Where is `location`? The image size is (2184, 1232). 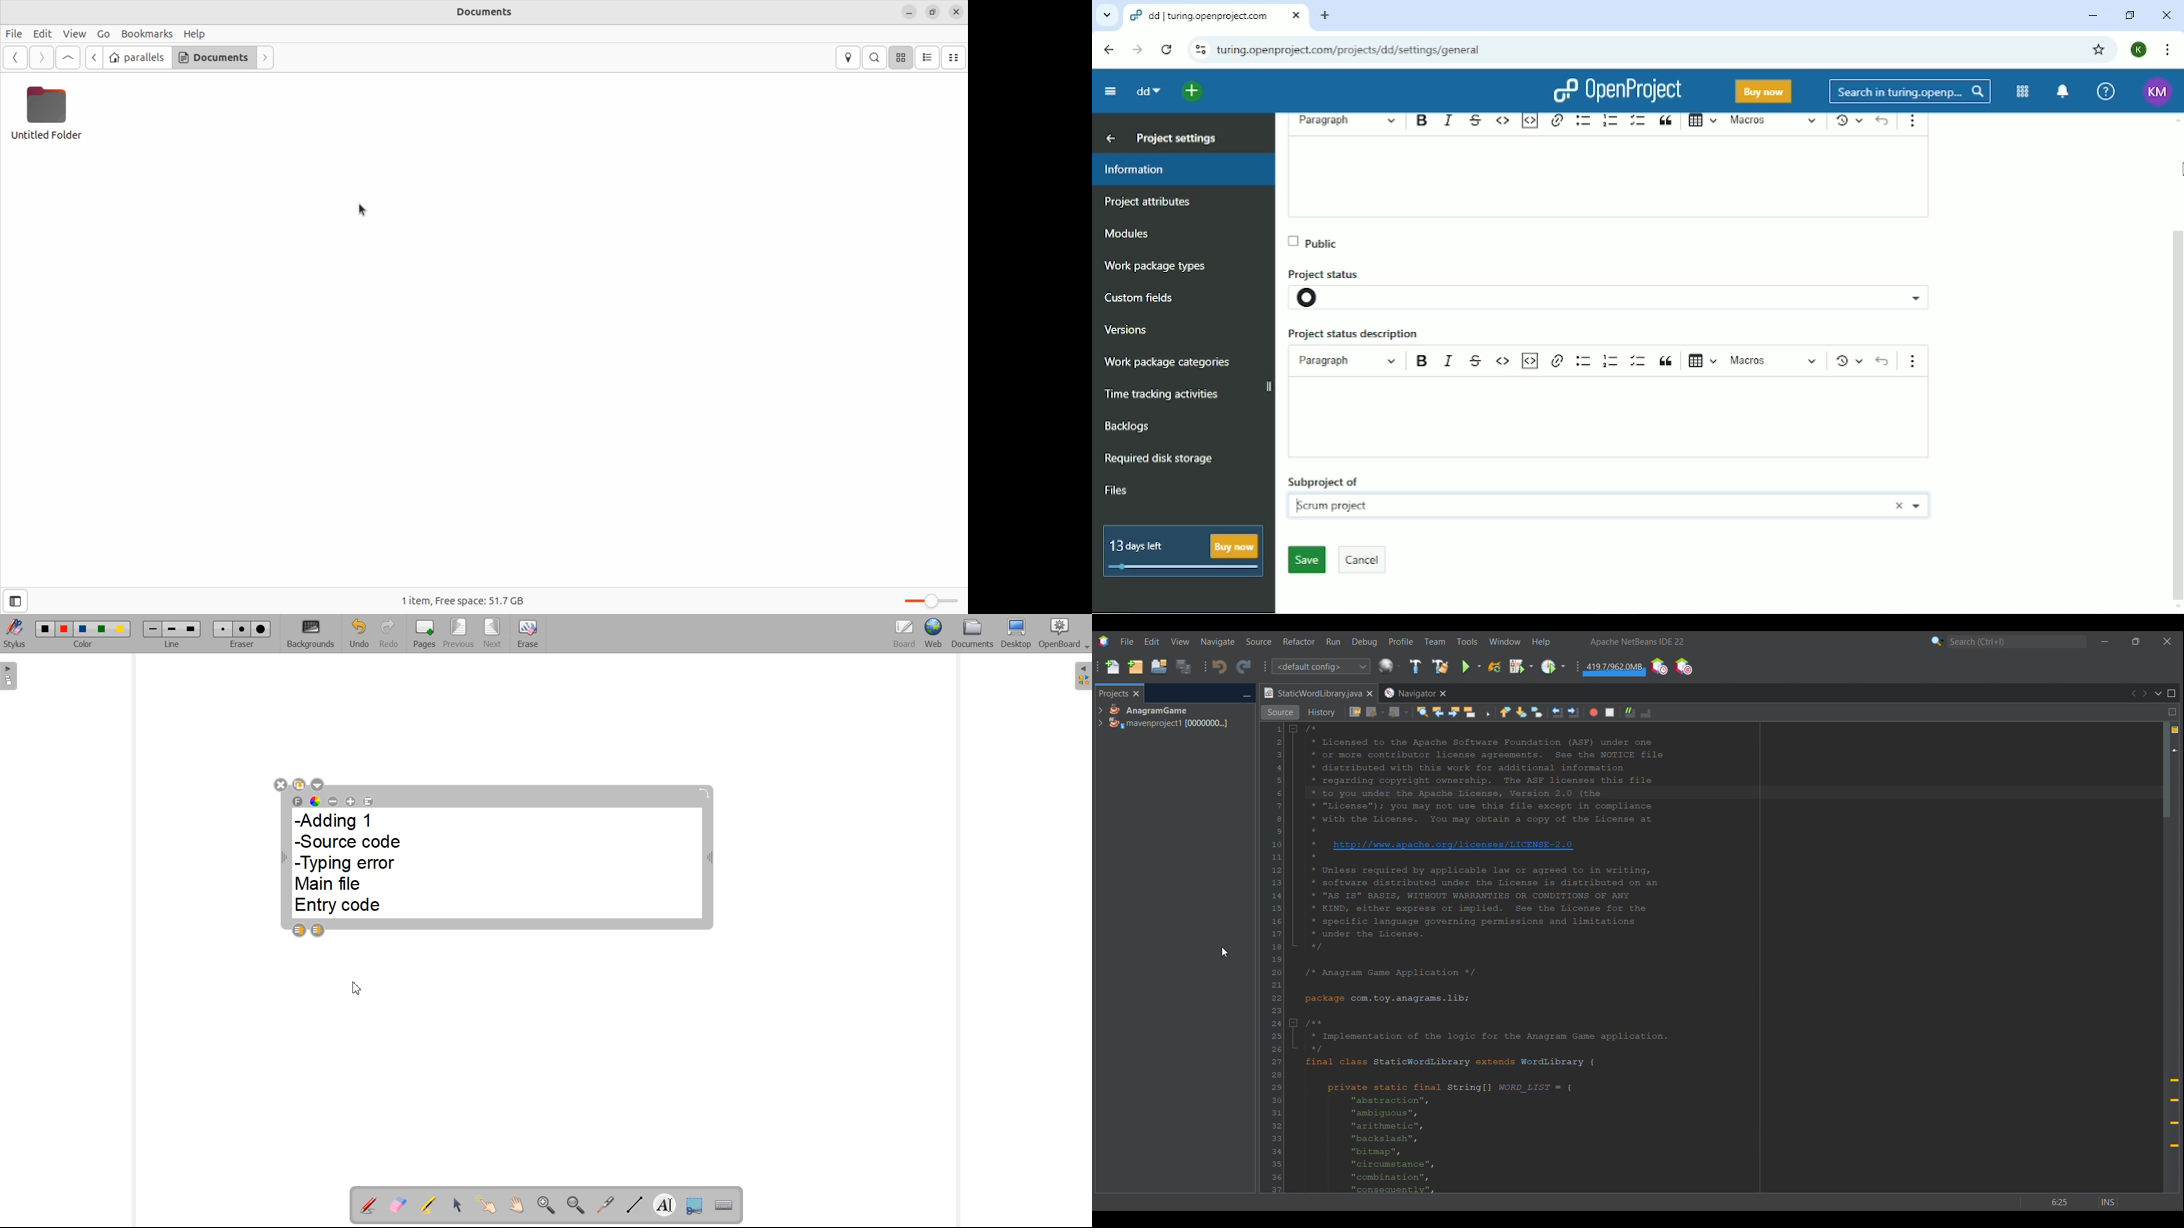 location is located at coordinates (848, 58).